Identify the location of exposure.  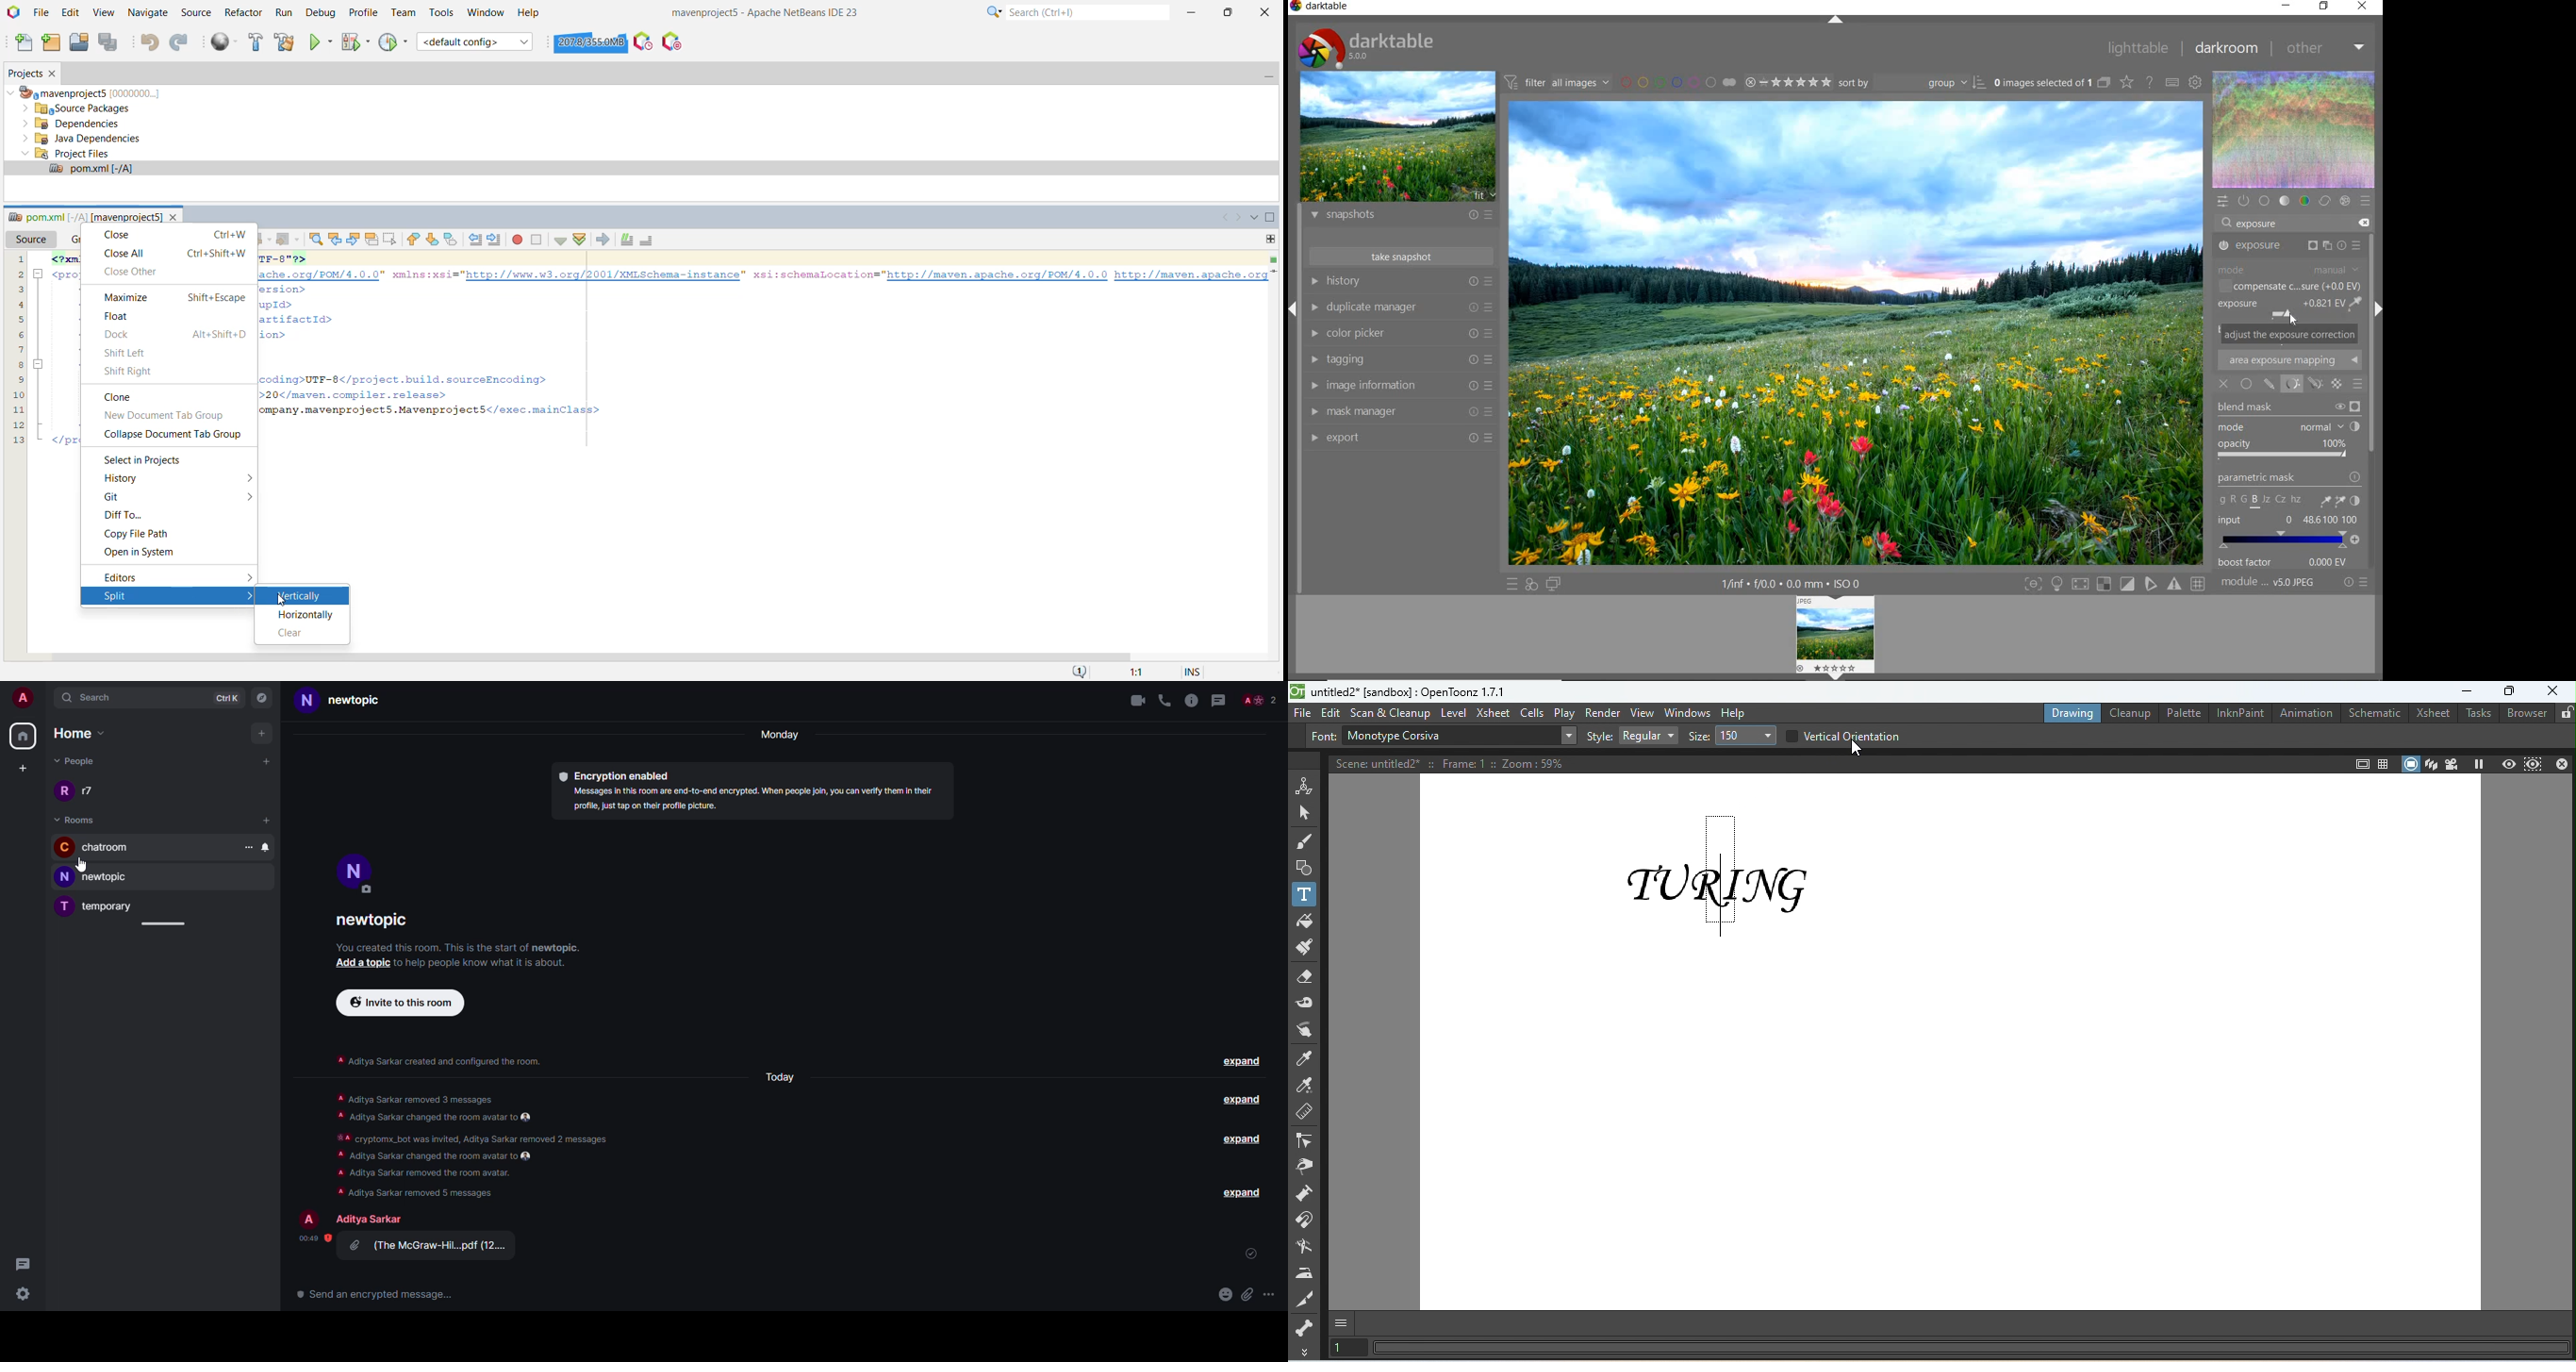
(2262, 224).